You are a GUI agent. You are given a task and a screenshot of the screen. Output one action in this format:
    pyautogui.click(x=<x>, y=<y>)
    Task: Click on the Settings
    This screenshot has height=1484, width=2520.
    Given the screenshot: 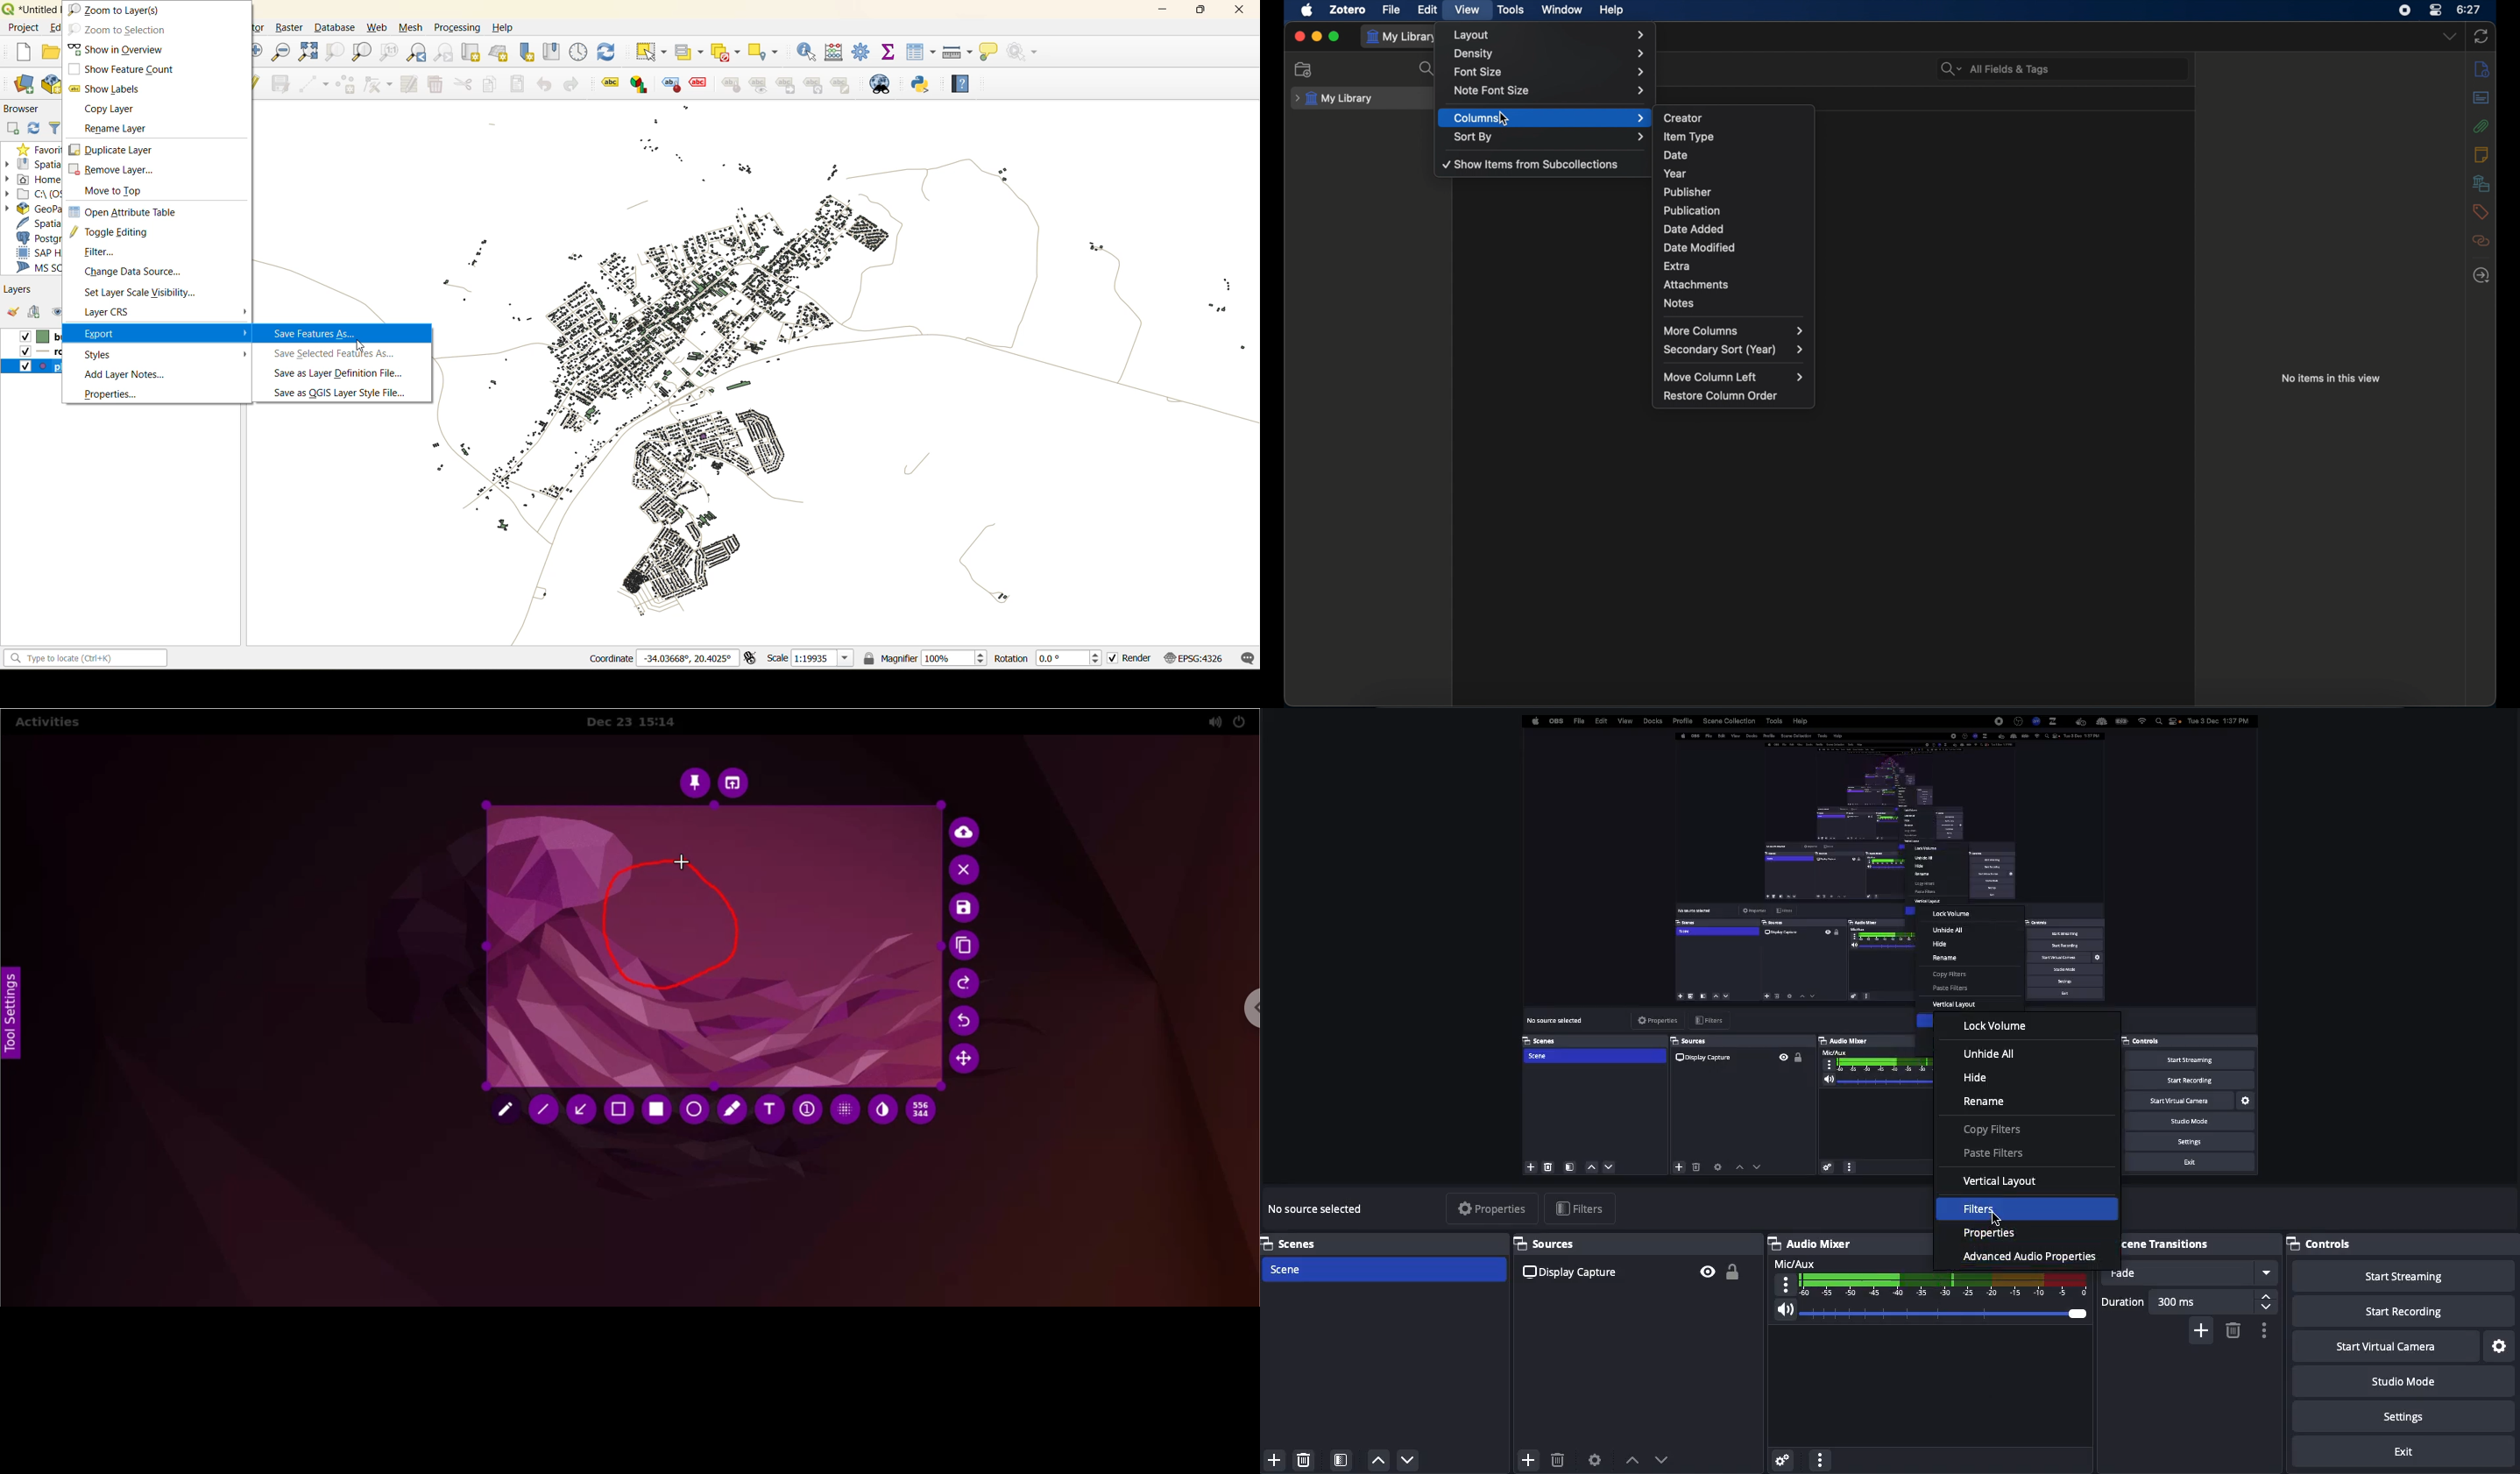 What is the action you would take?
    pyautogui.click(x=2406, y=1417)
    